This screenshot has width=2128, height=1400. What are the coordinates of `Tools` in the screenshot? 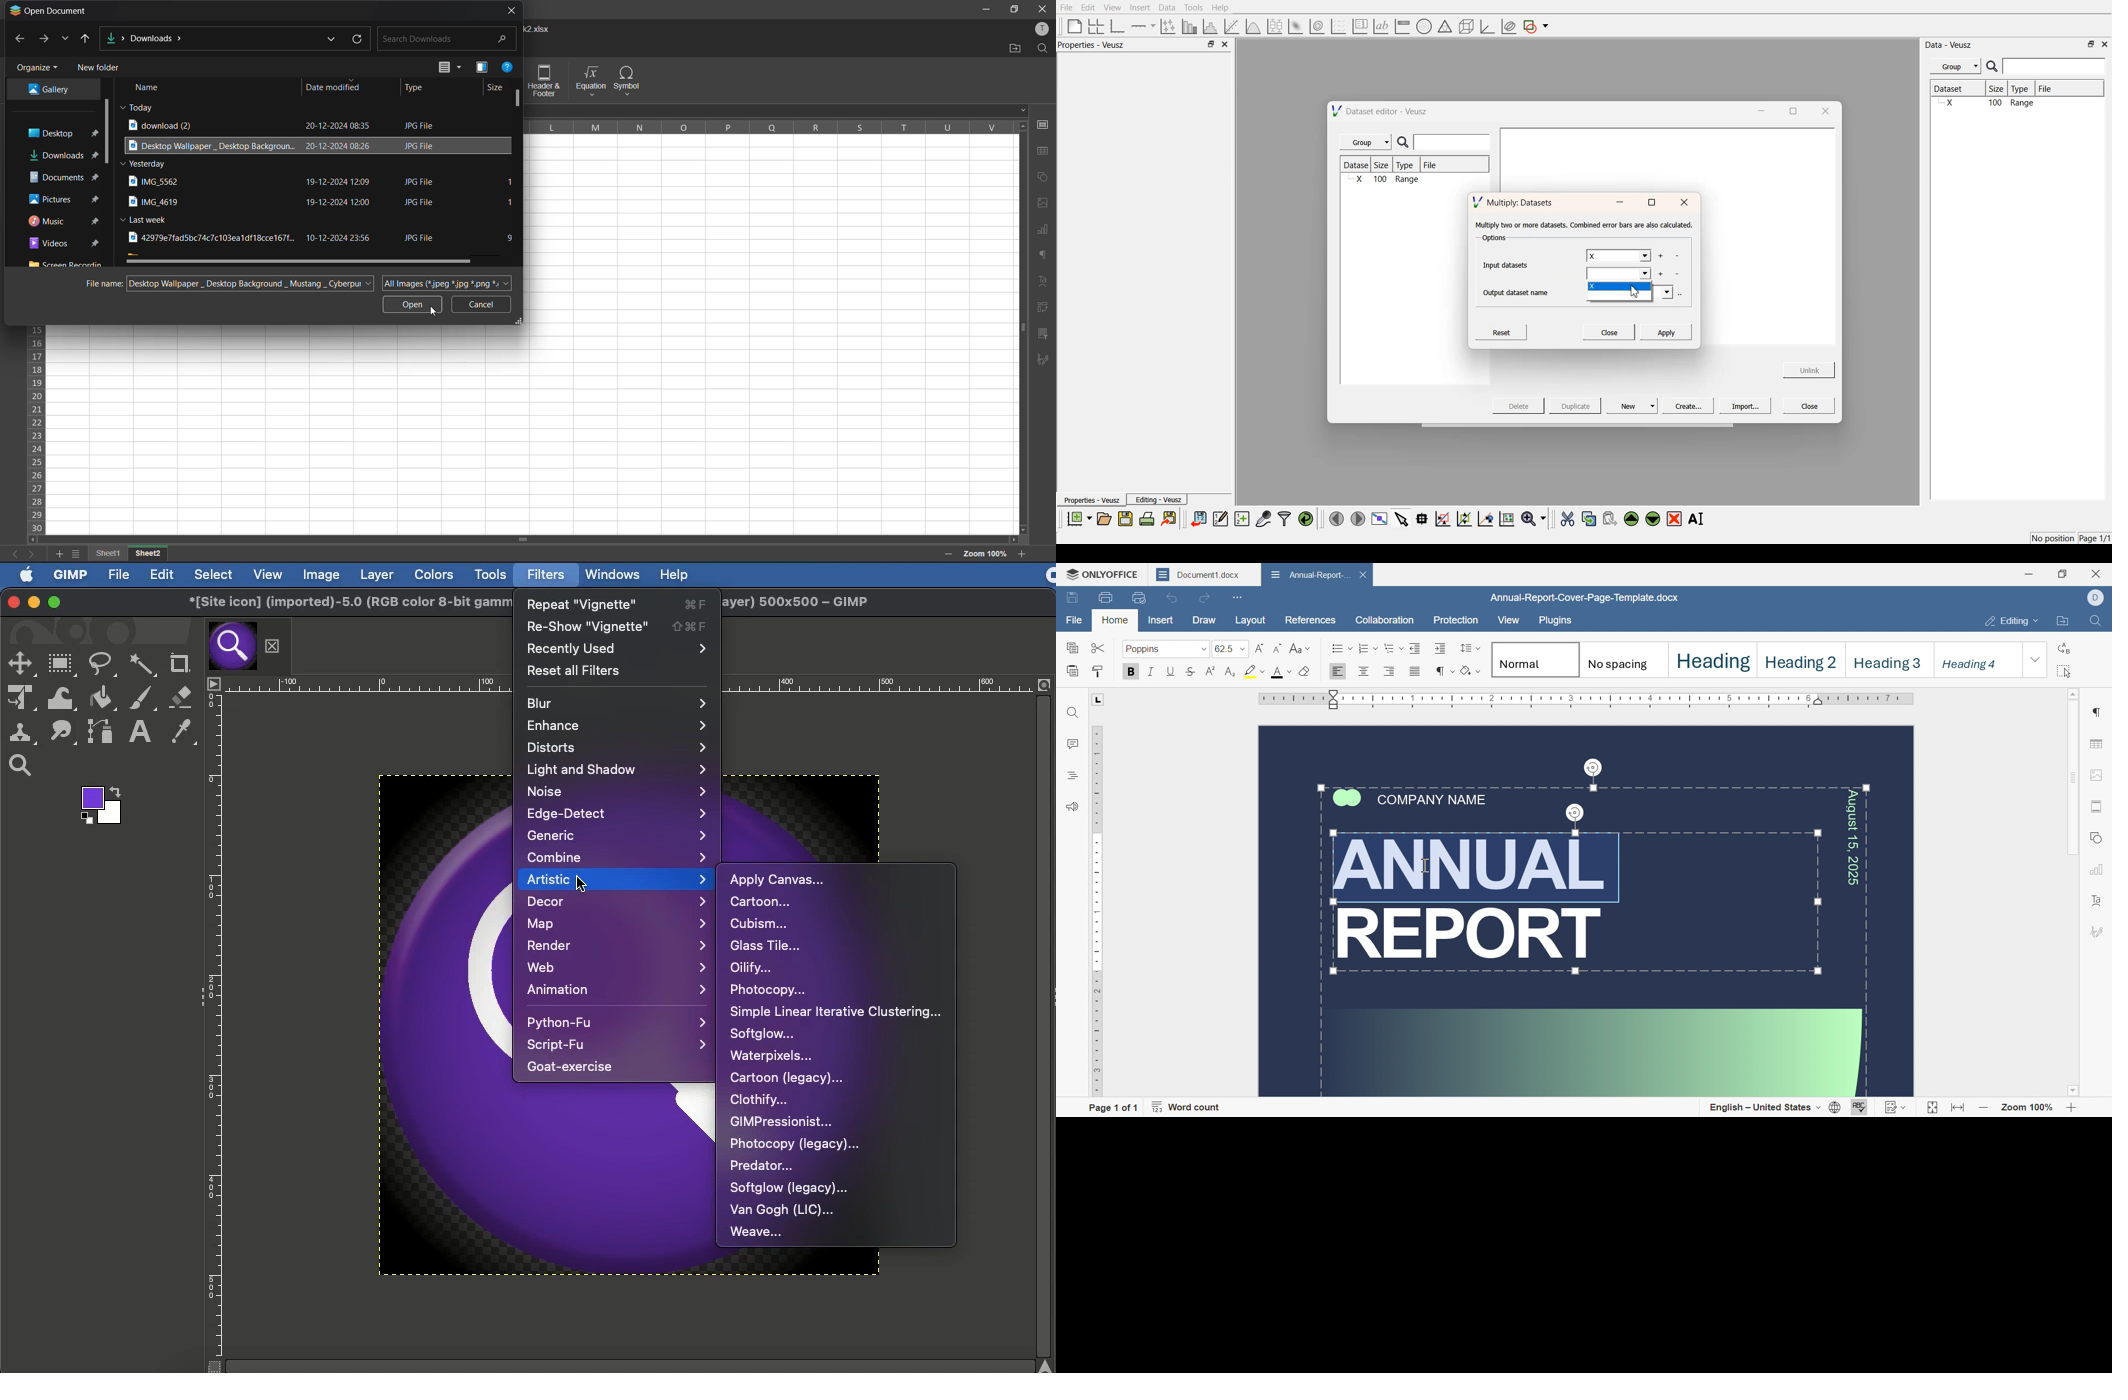 It's located at (1192, 7).